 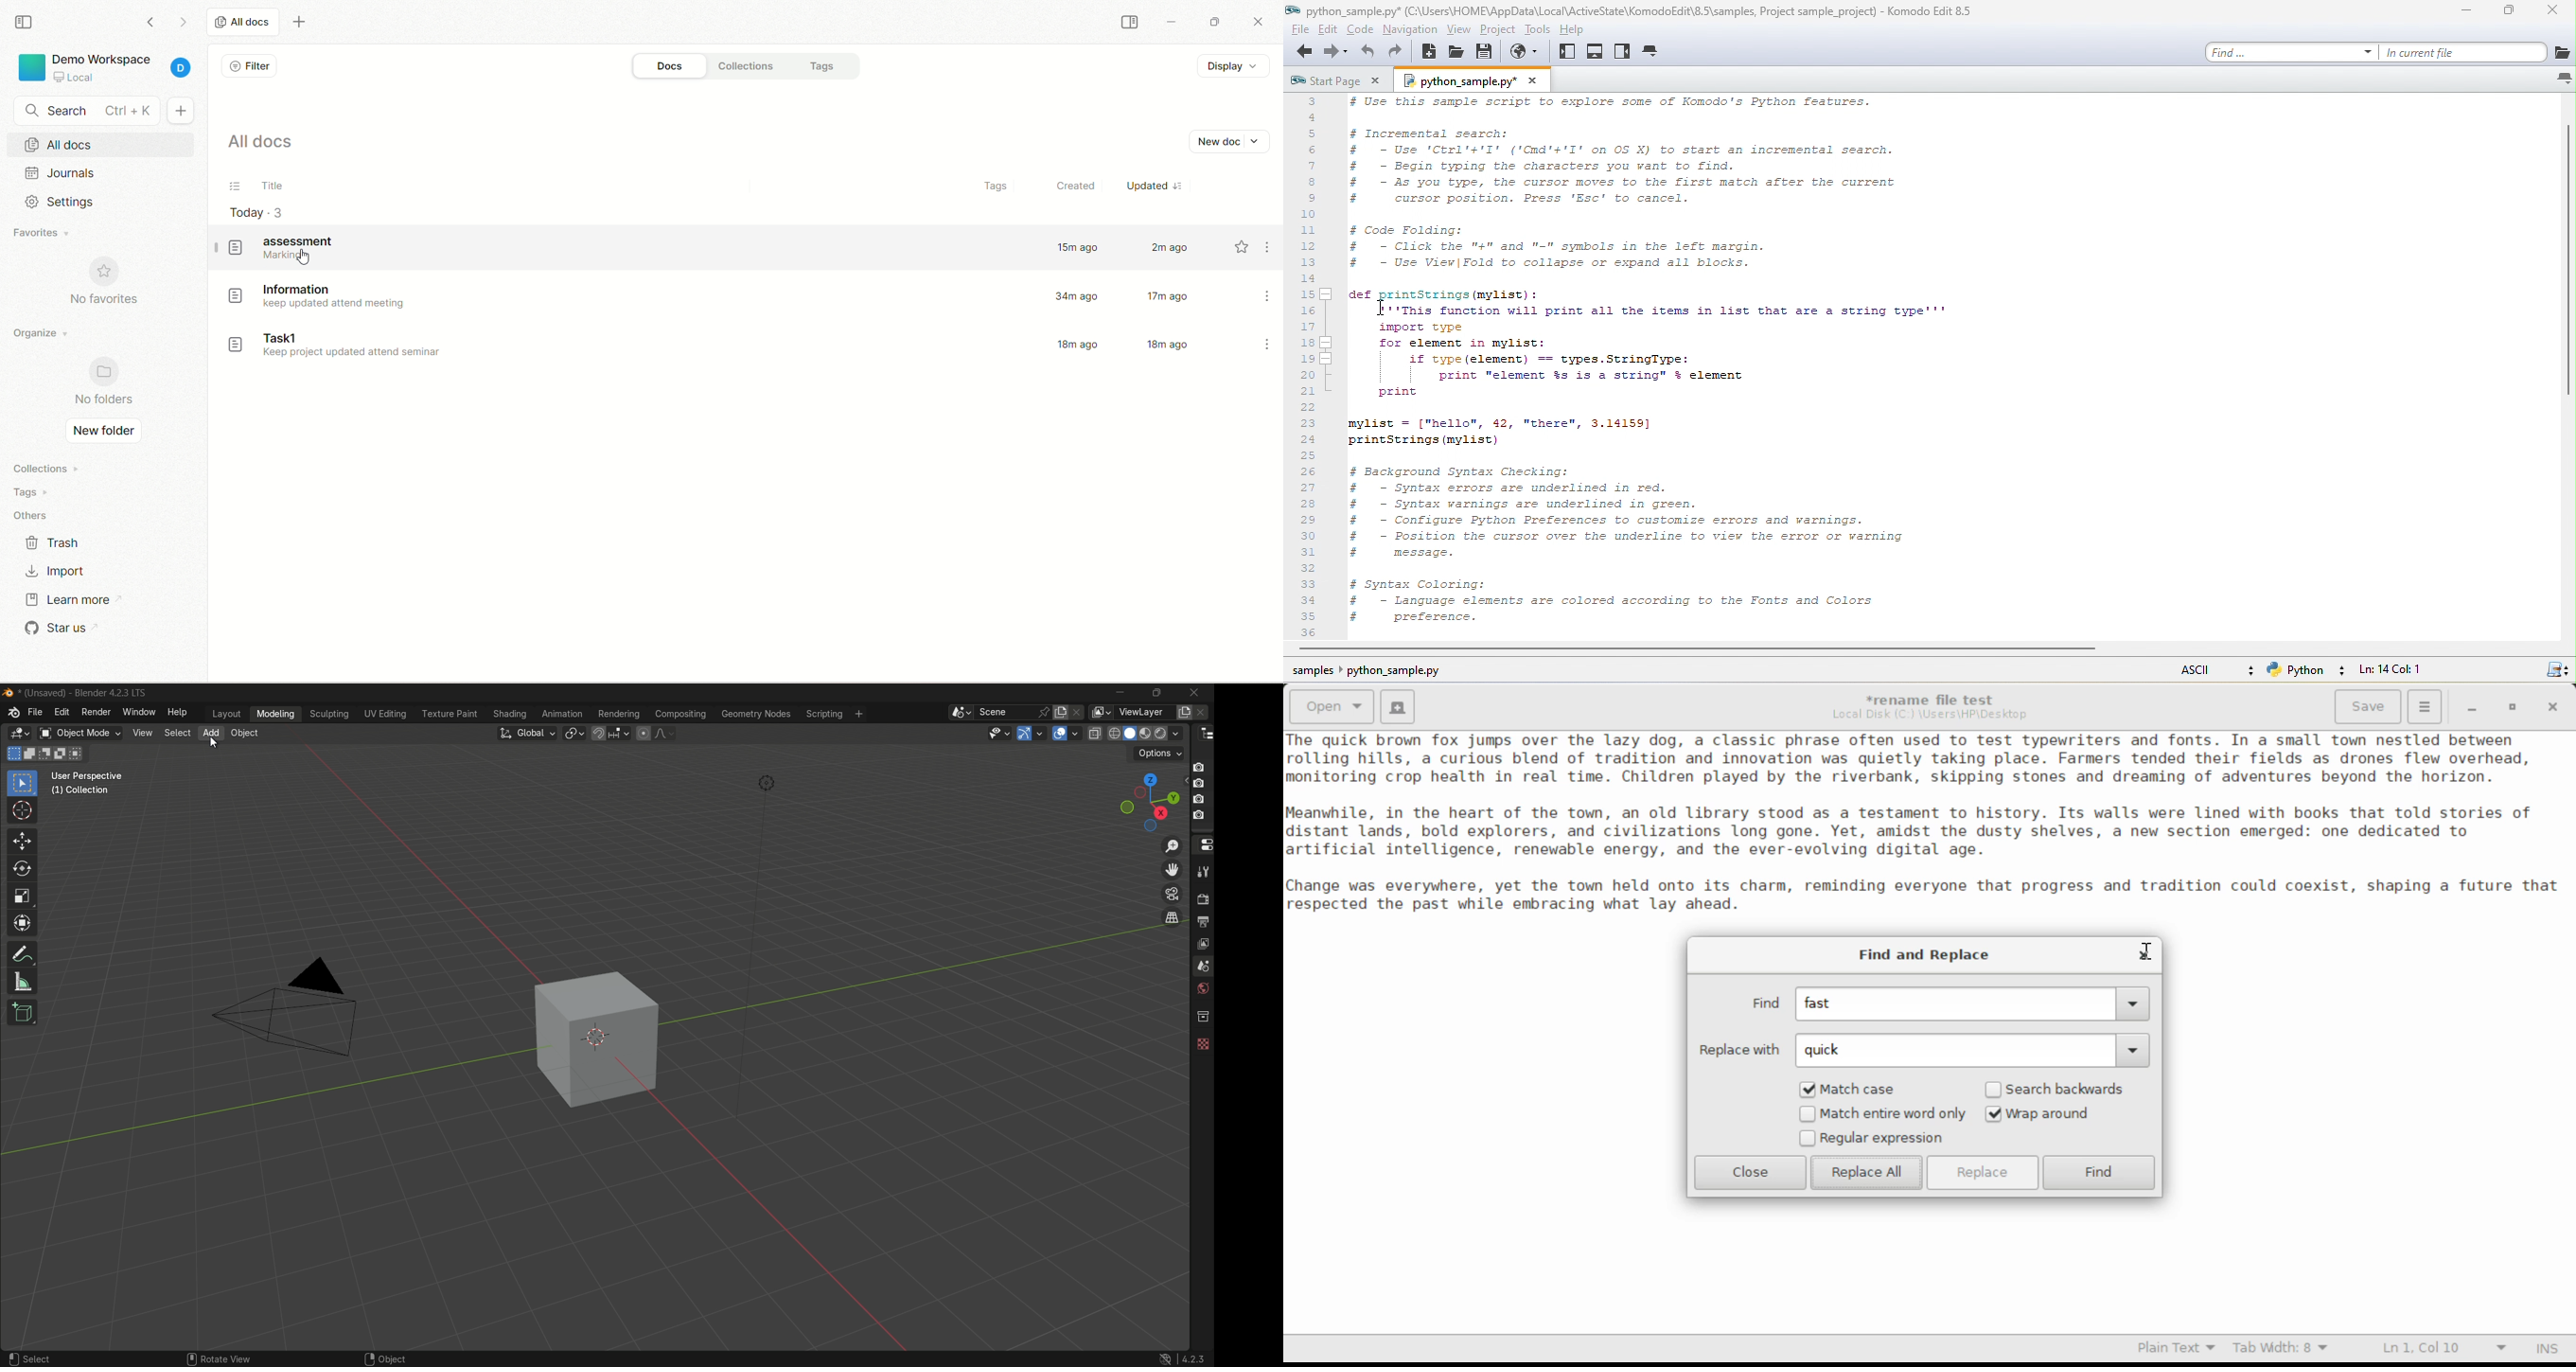 What do you see at coordinates (23, 952) in the screenshot?
I see `annotate` at bounding box center [23, 952].